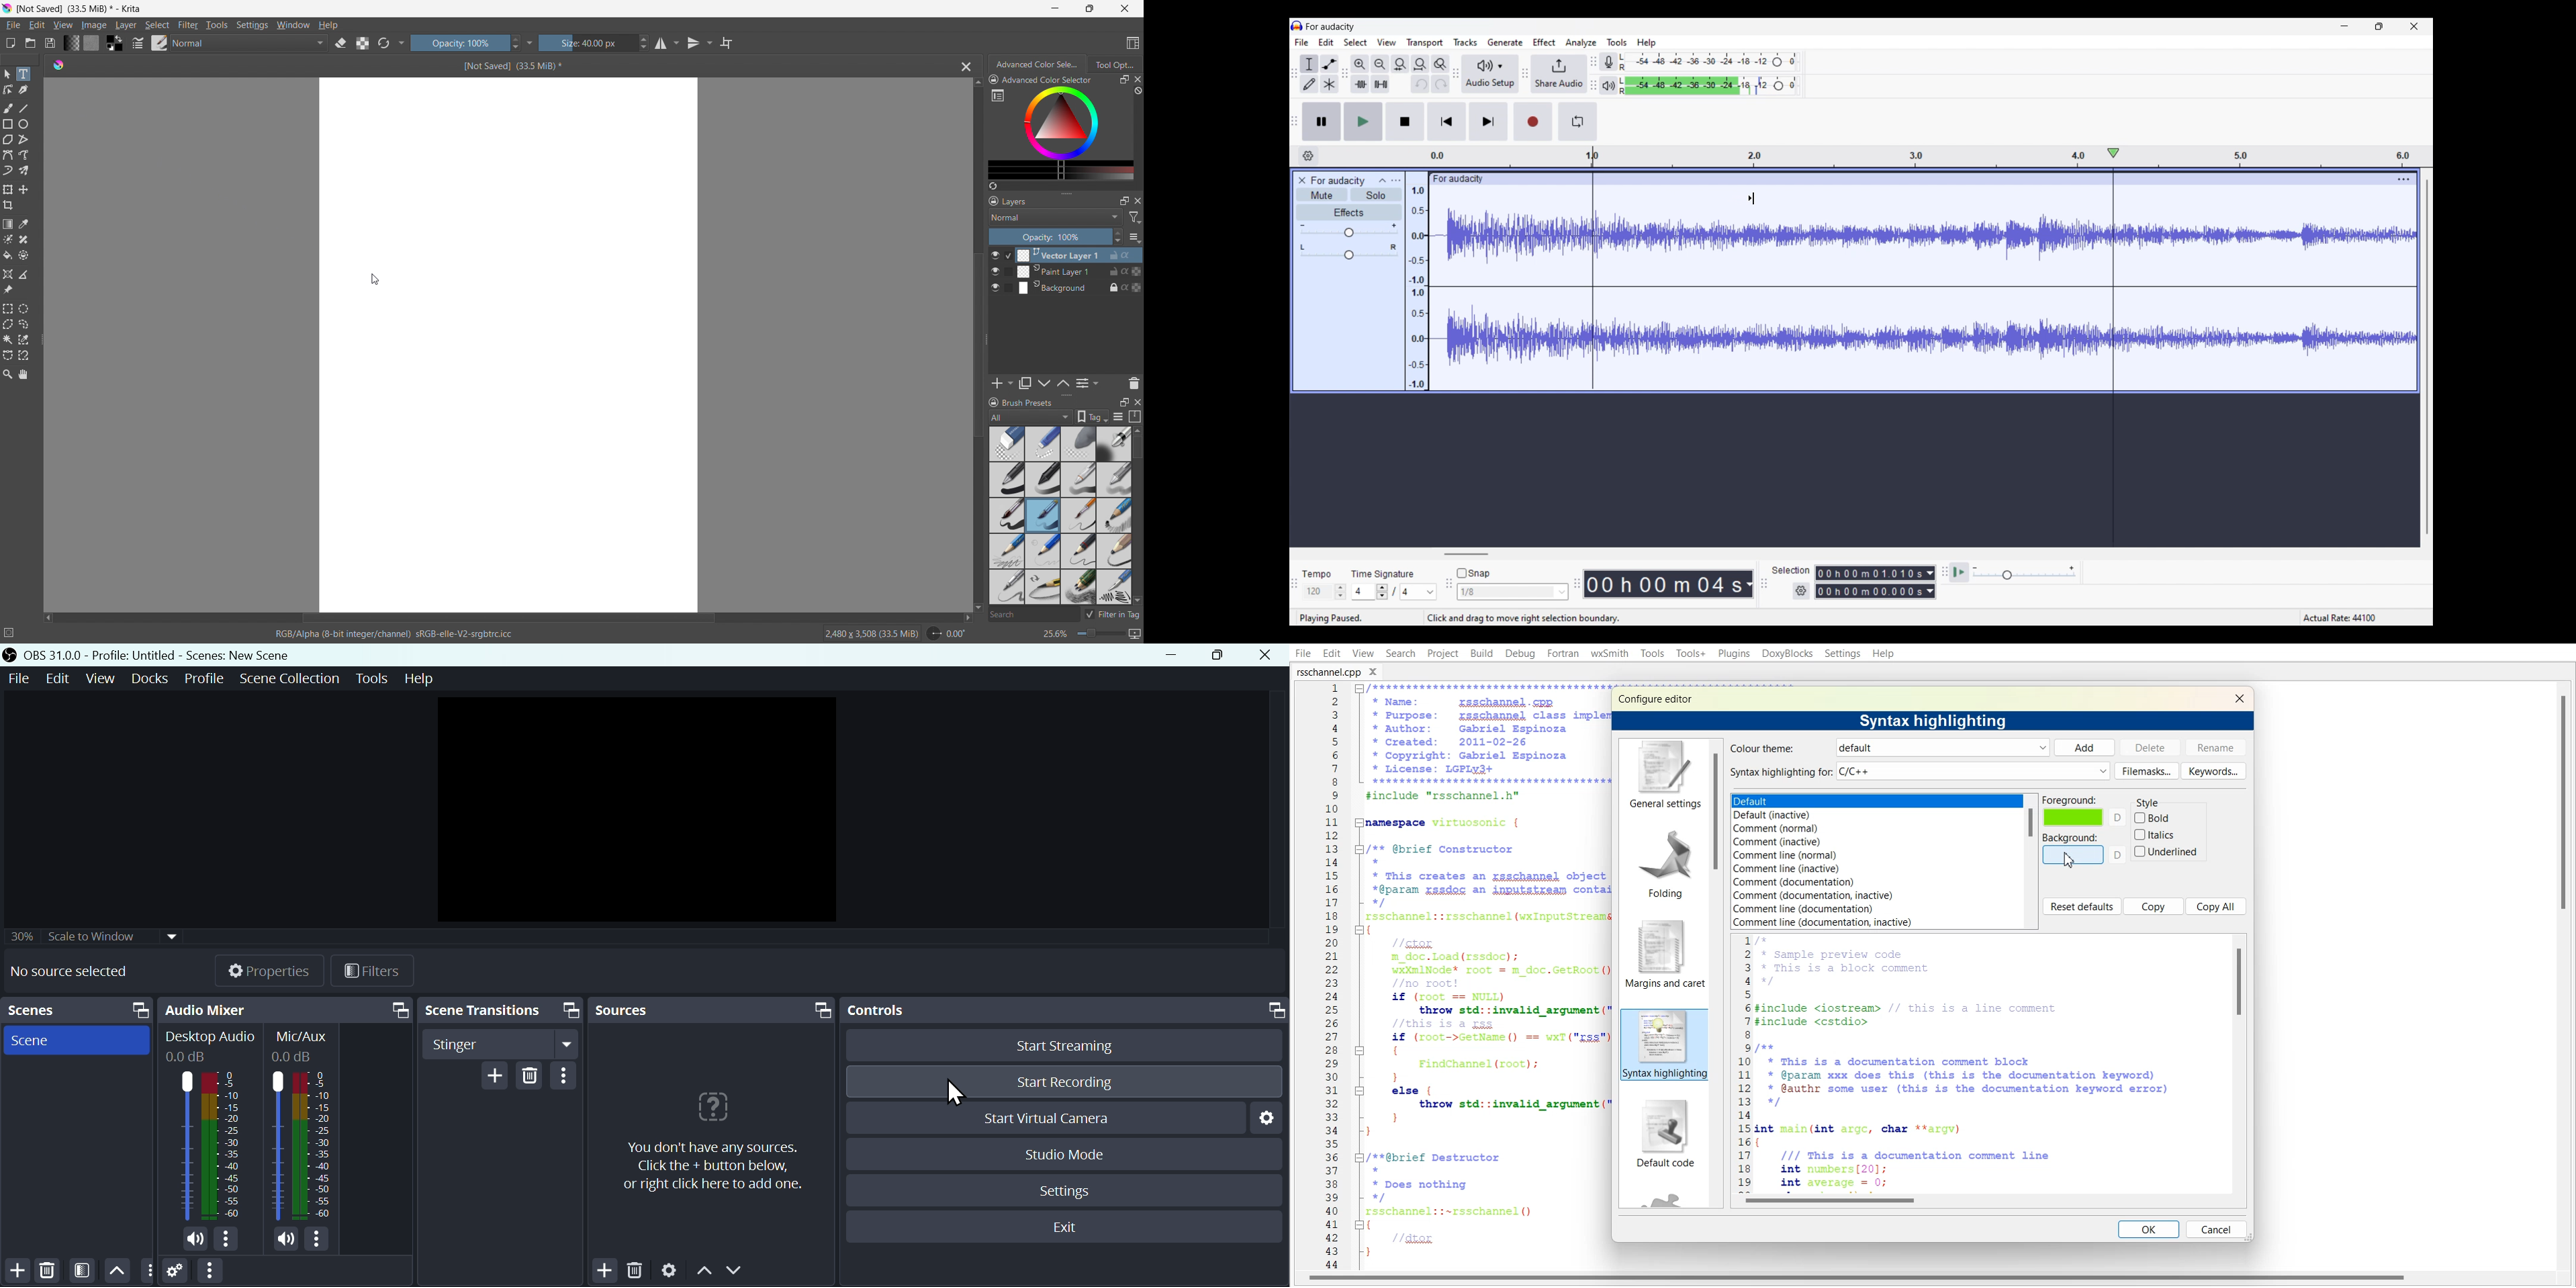  I want to click on Solo, so click(1376, 195).